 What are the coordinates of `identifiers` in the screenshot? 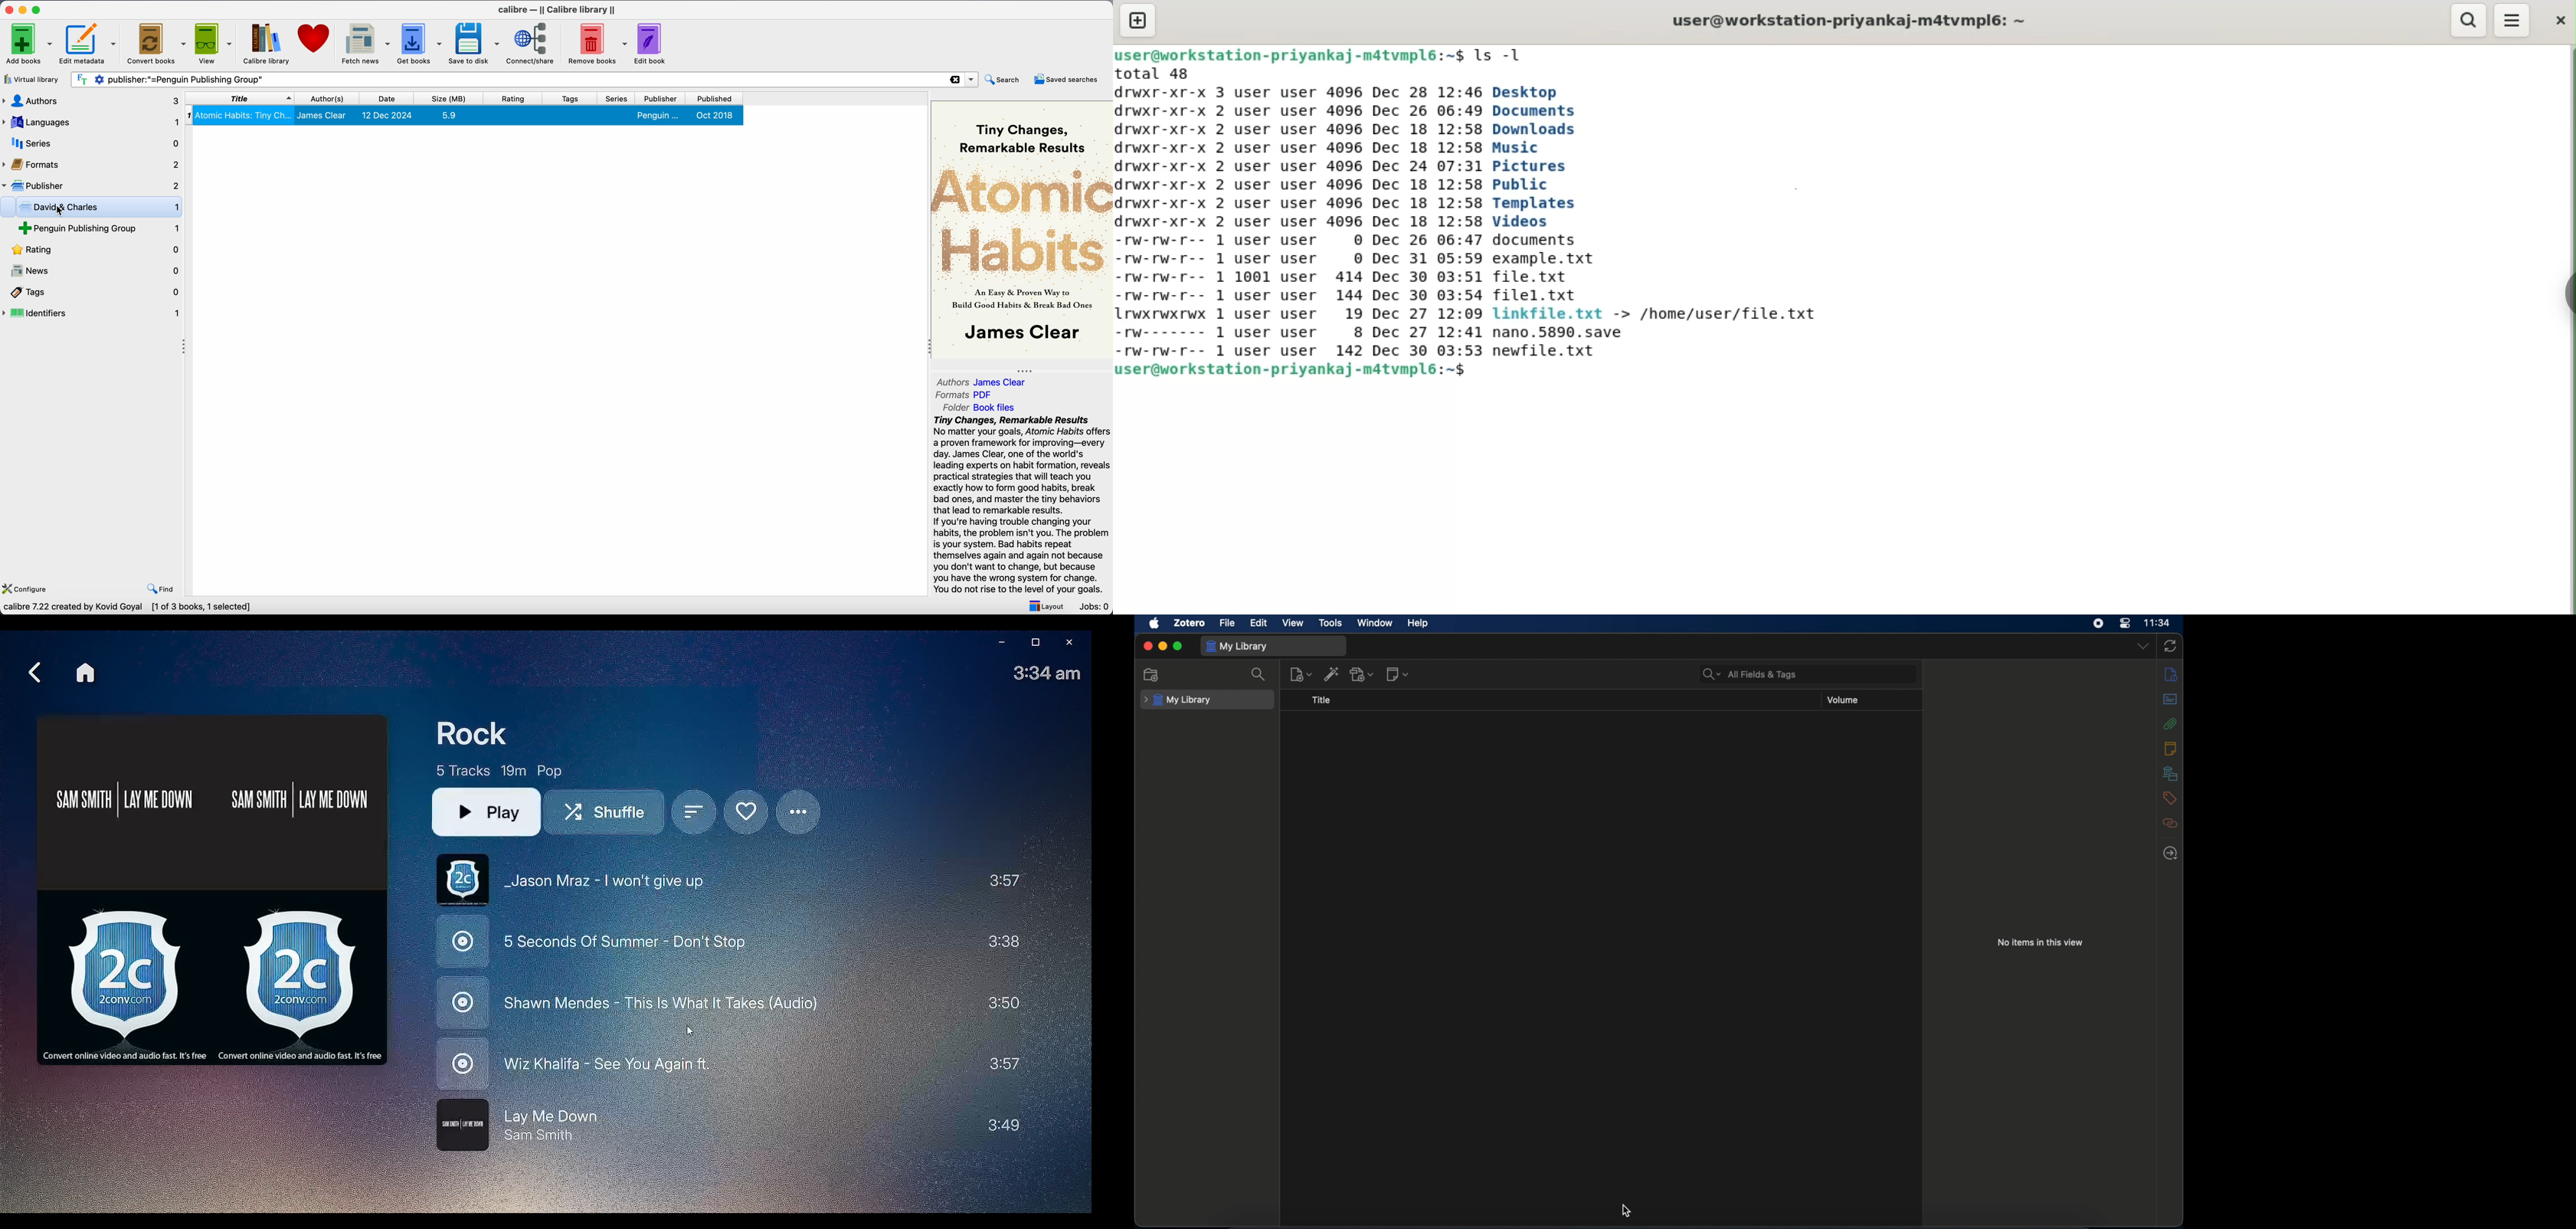 It's located at (92, 314).